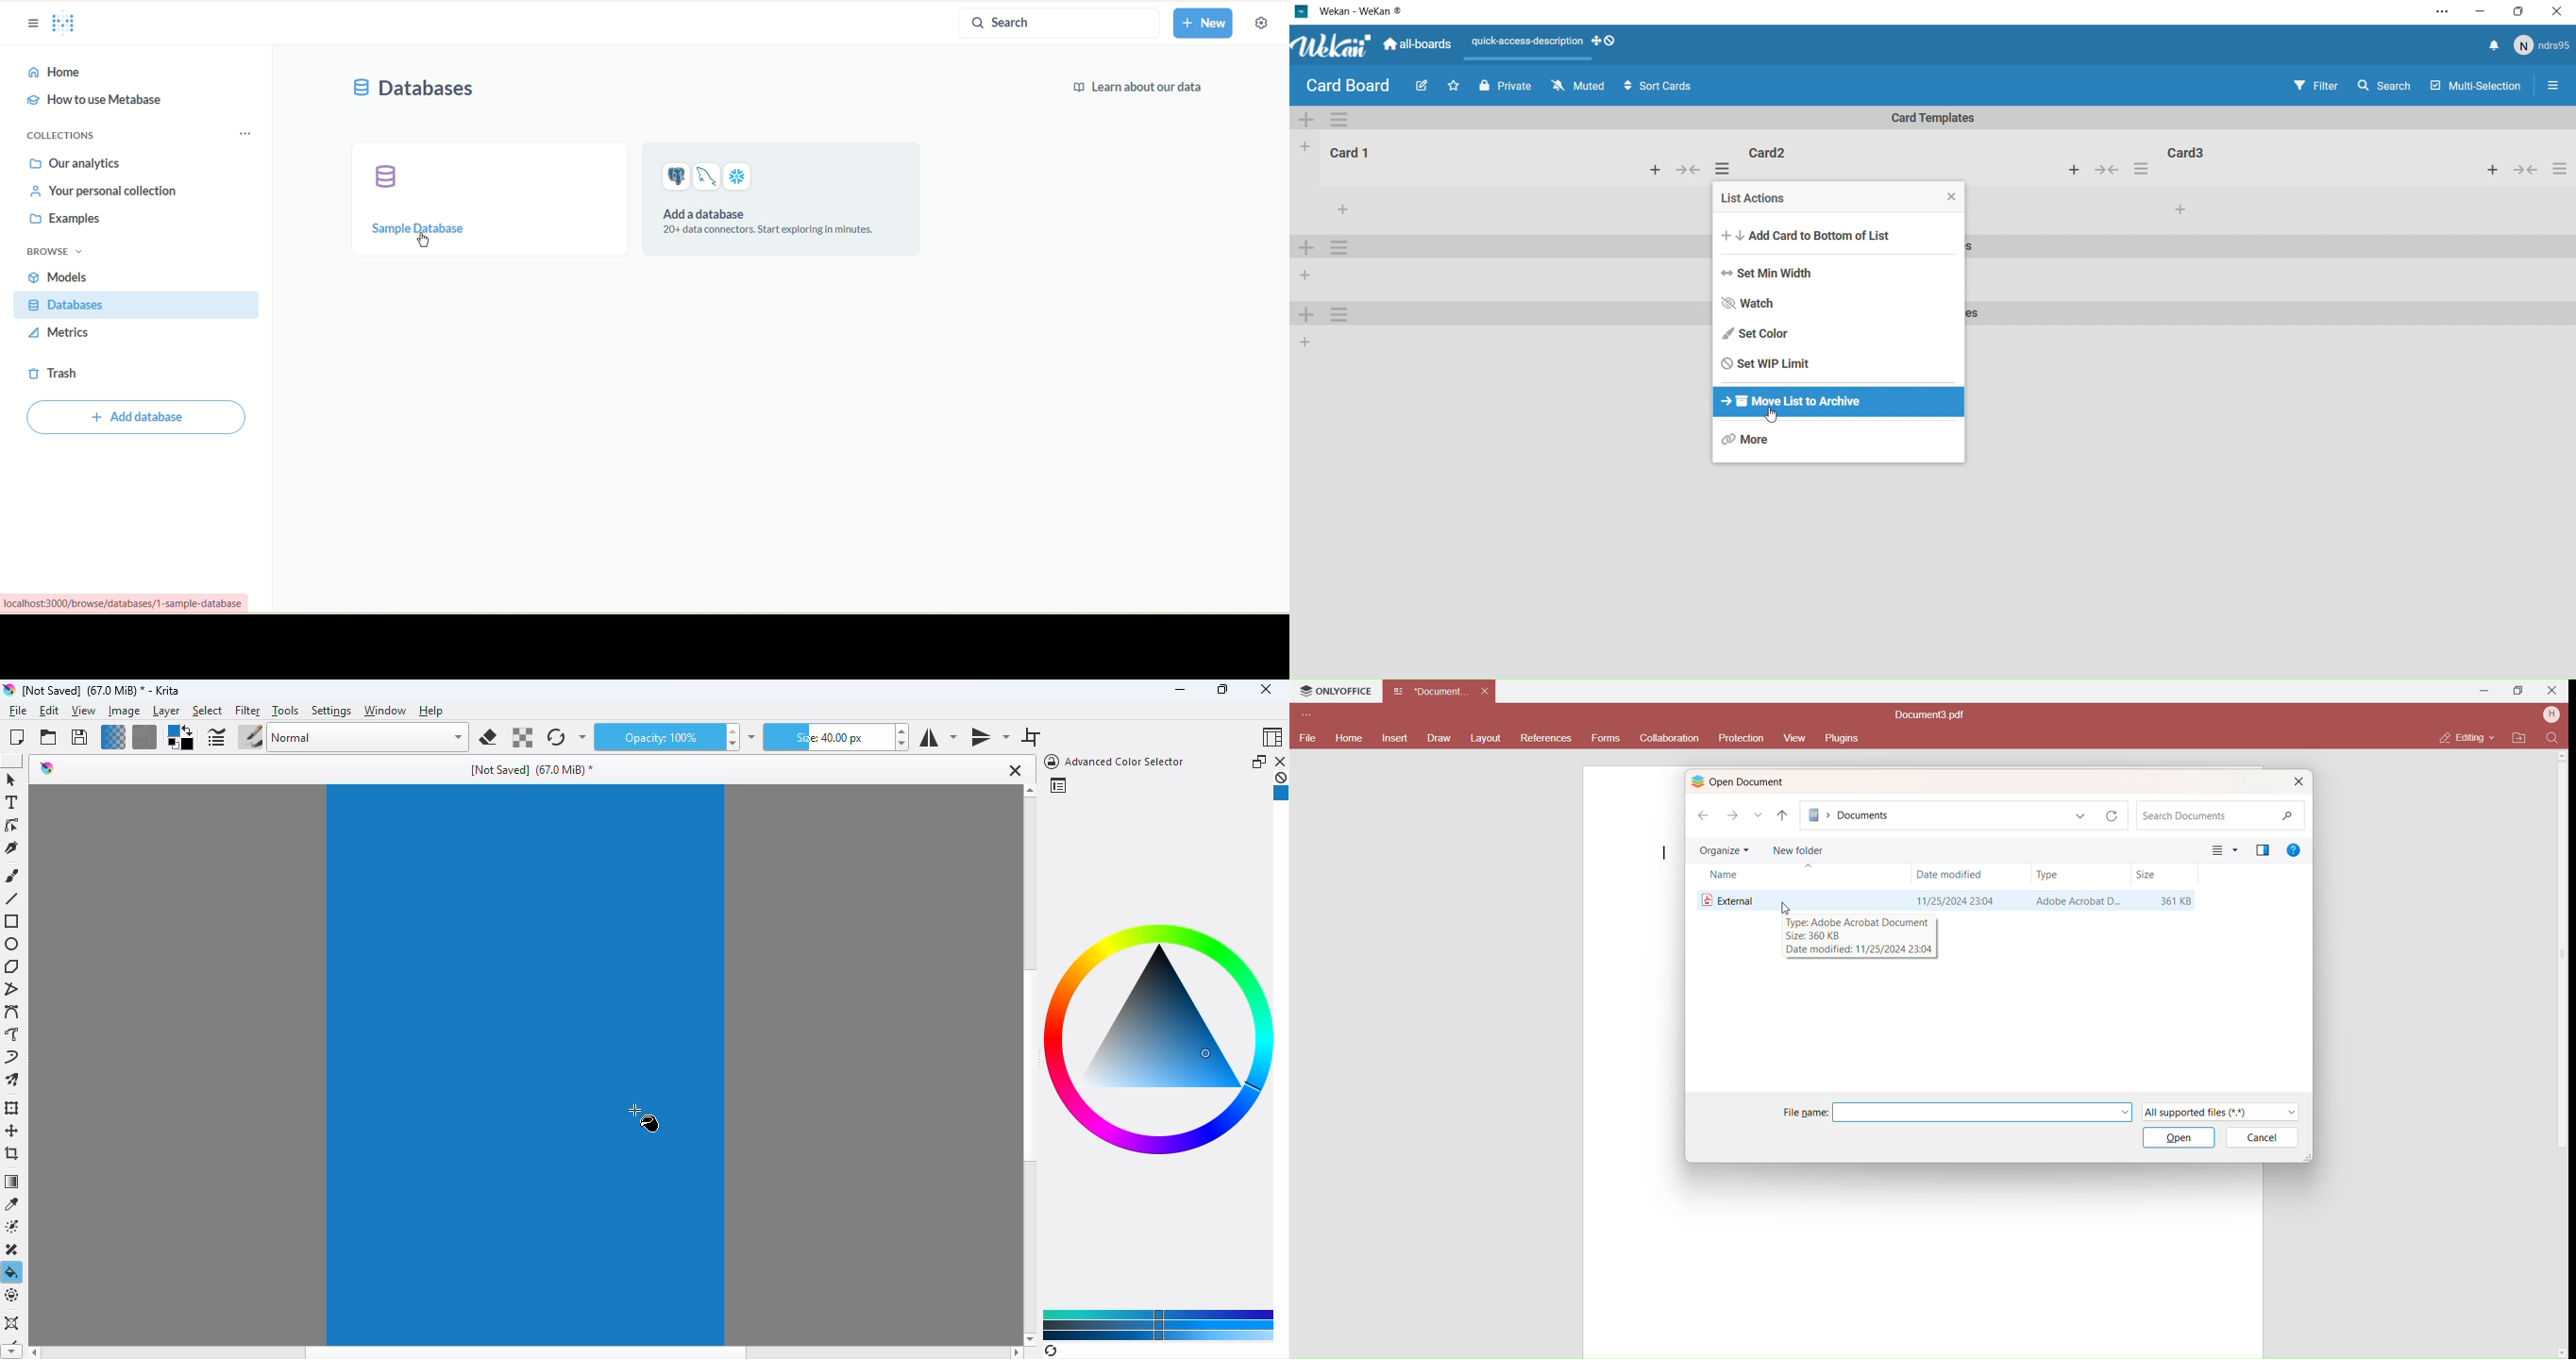 Image resolution: width=2576 pixels, height=1372 pixels. I want to click on previous location, so click(2082, 816).